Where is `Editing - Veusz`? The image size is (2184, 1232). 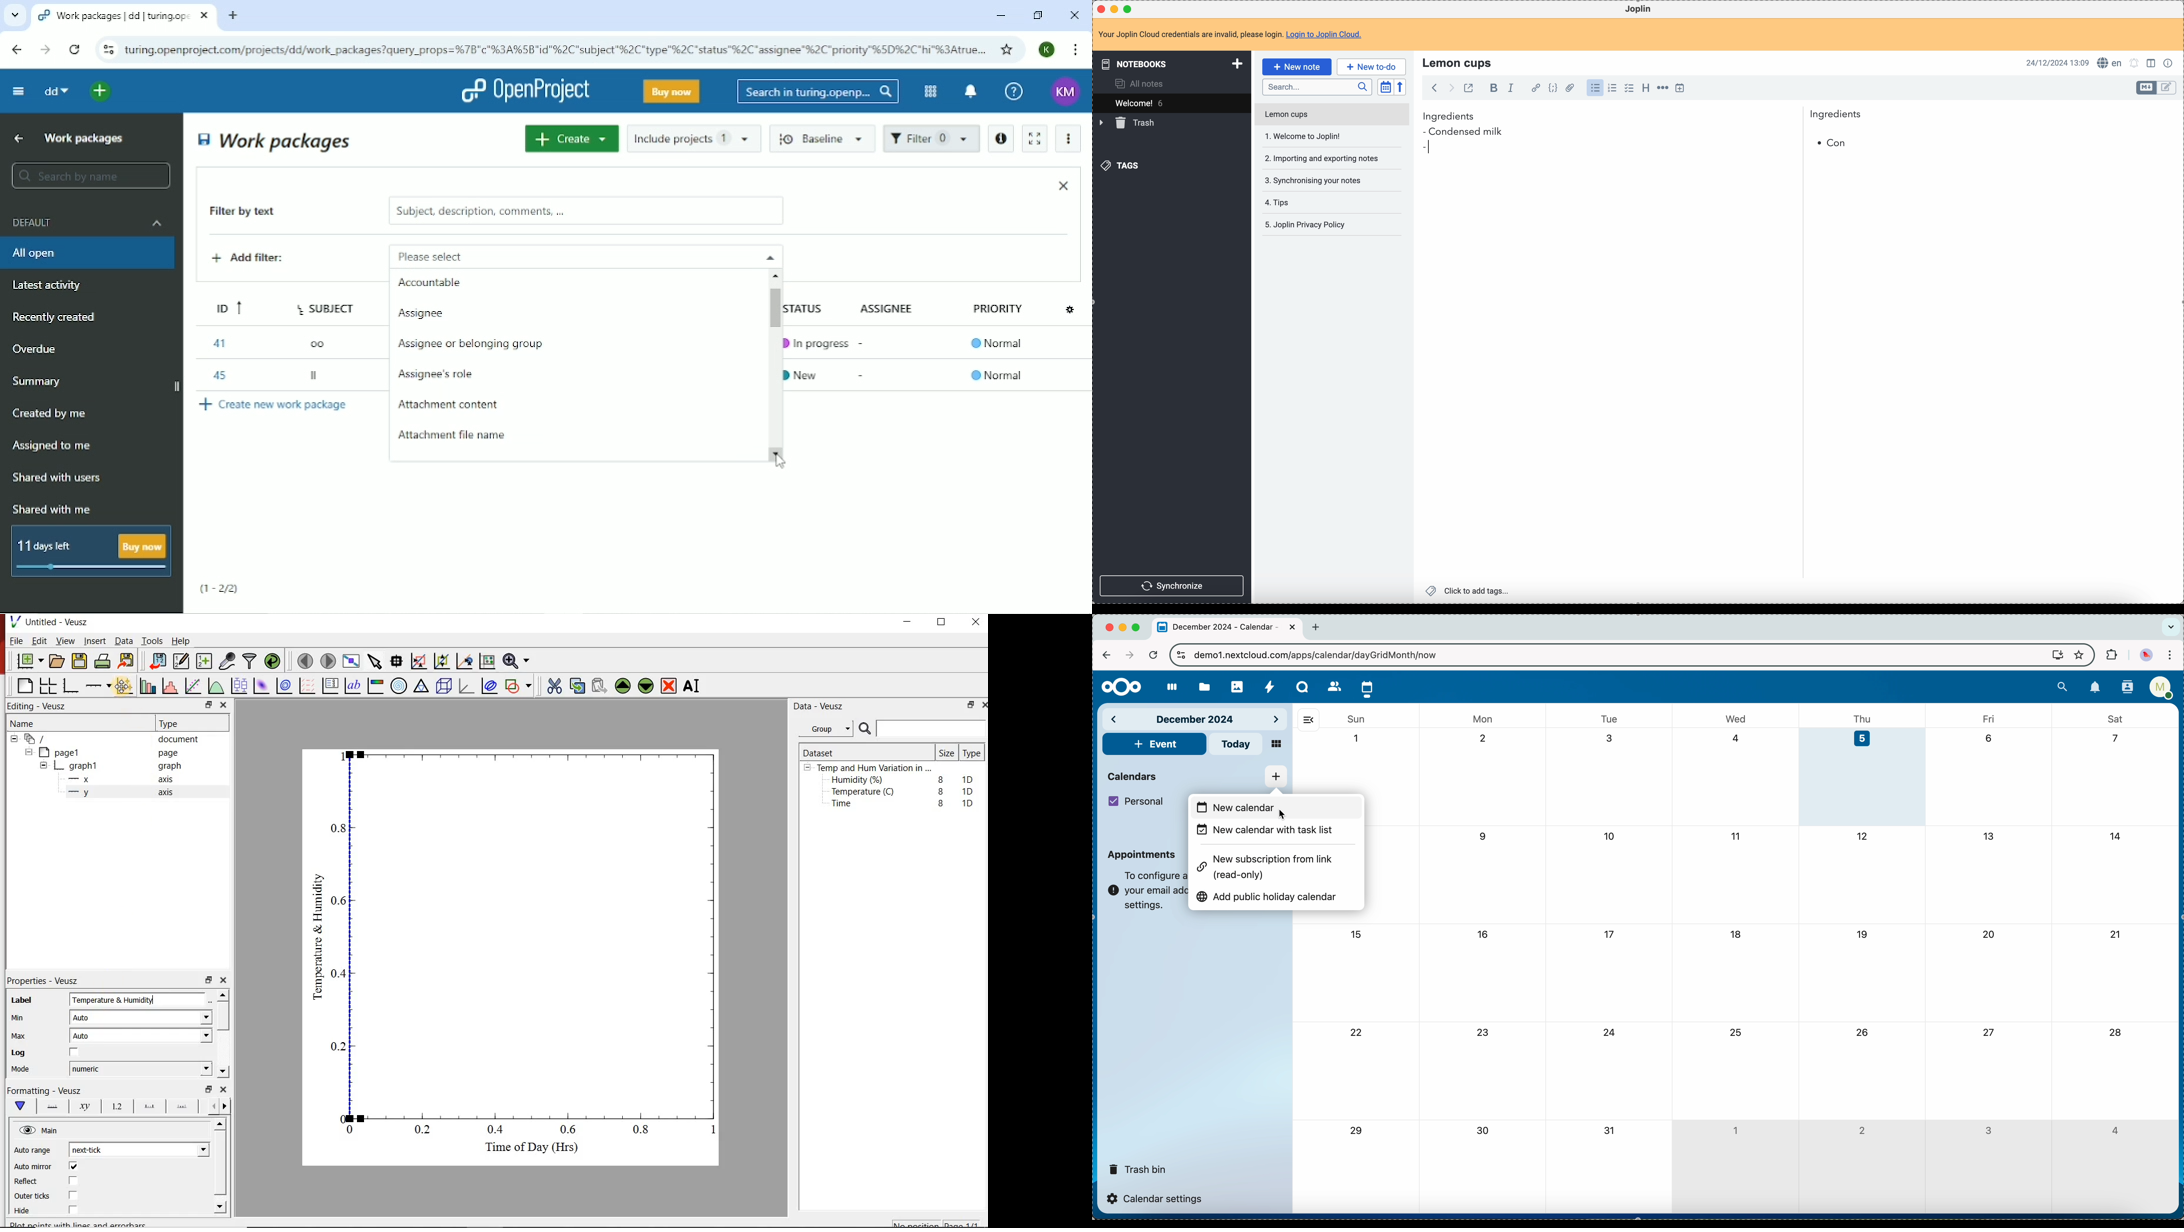
Editing - Veusz is located at coordinates (41, 706).